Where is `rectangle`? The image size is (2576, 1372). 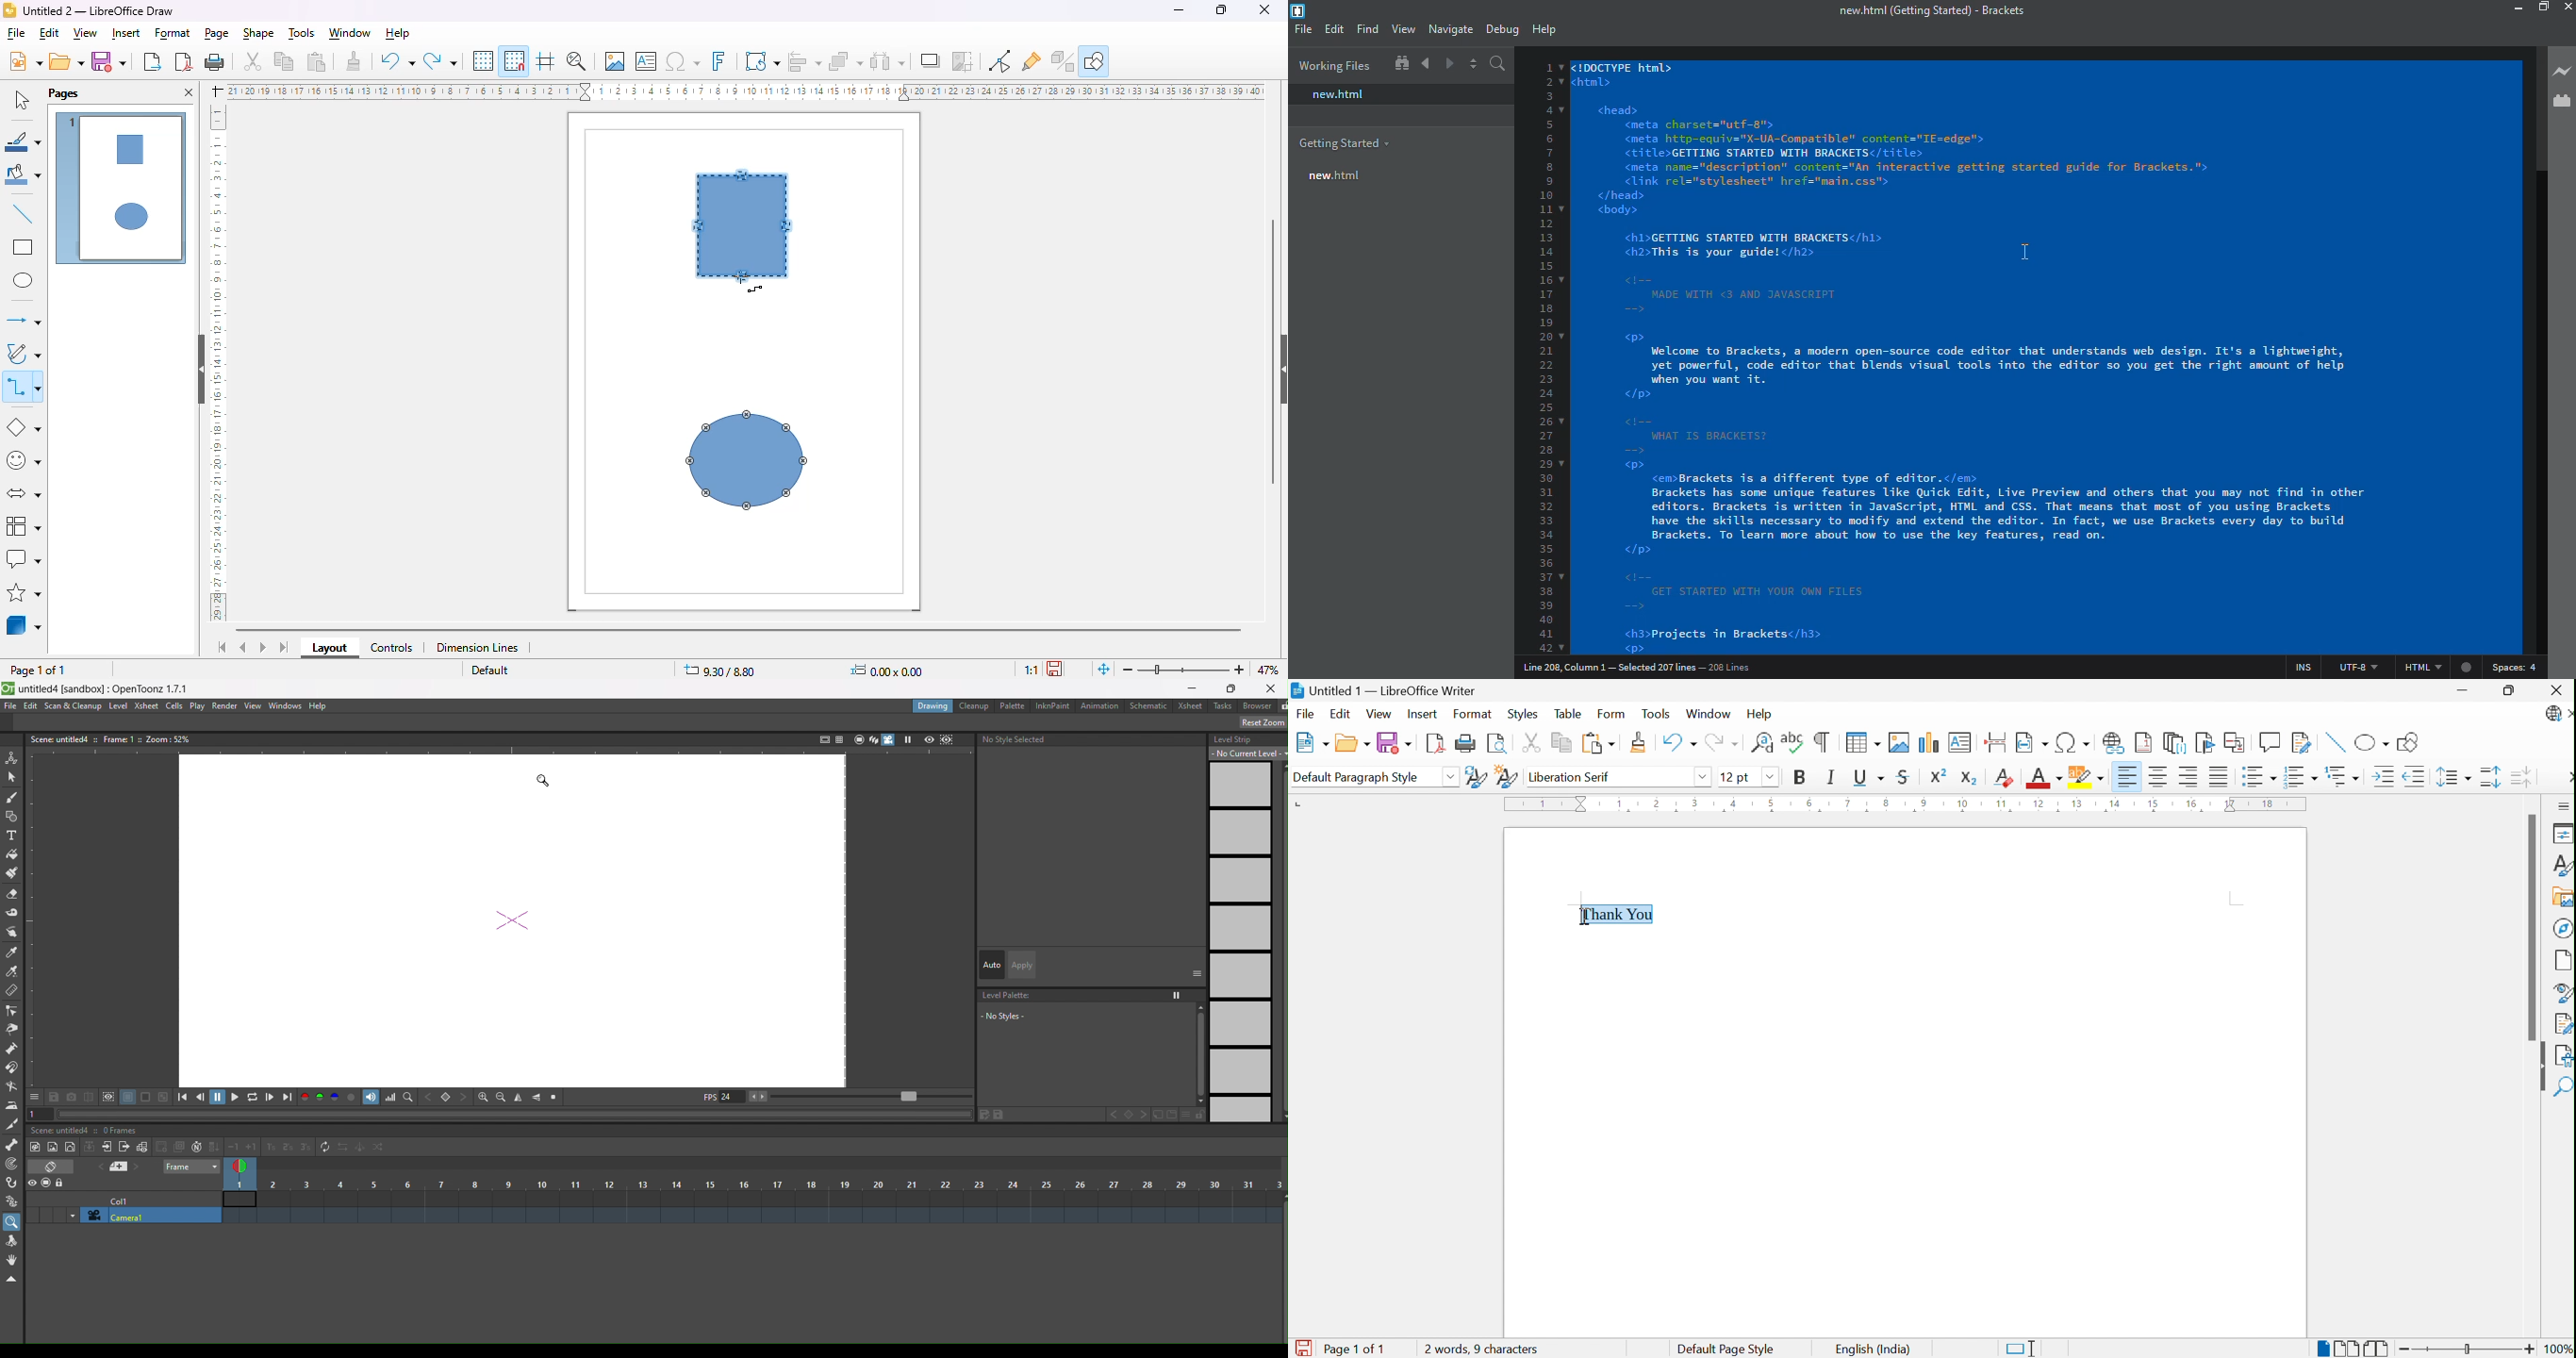 rectangle is located at coordinates (24, 247).